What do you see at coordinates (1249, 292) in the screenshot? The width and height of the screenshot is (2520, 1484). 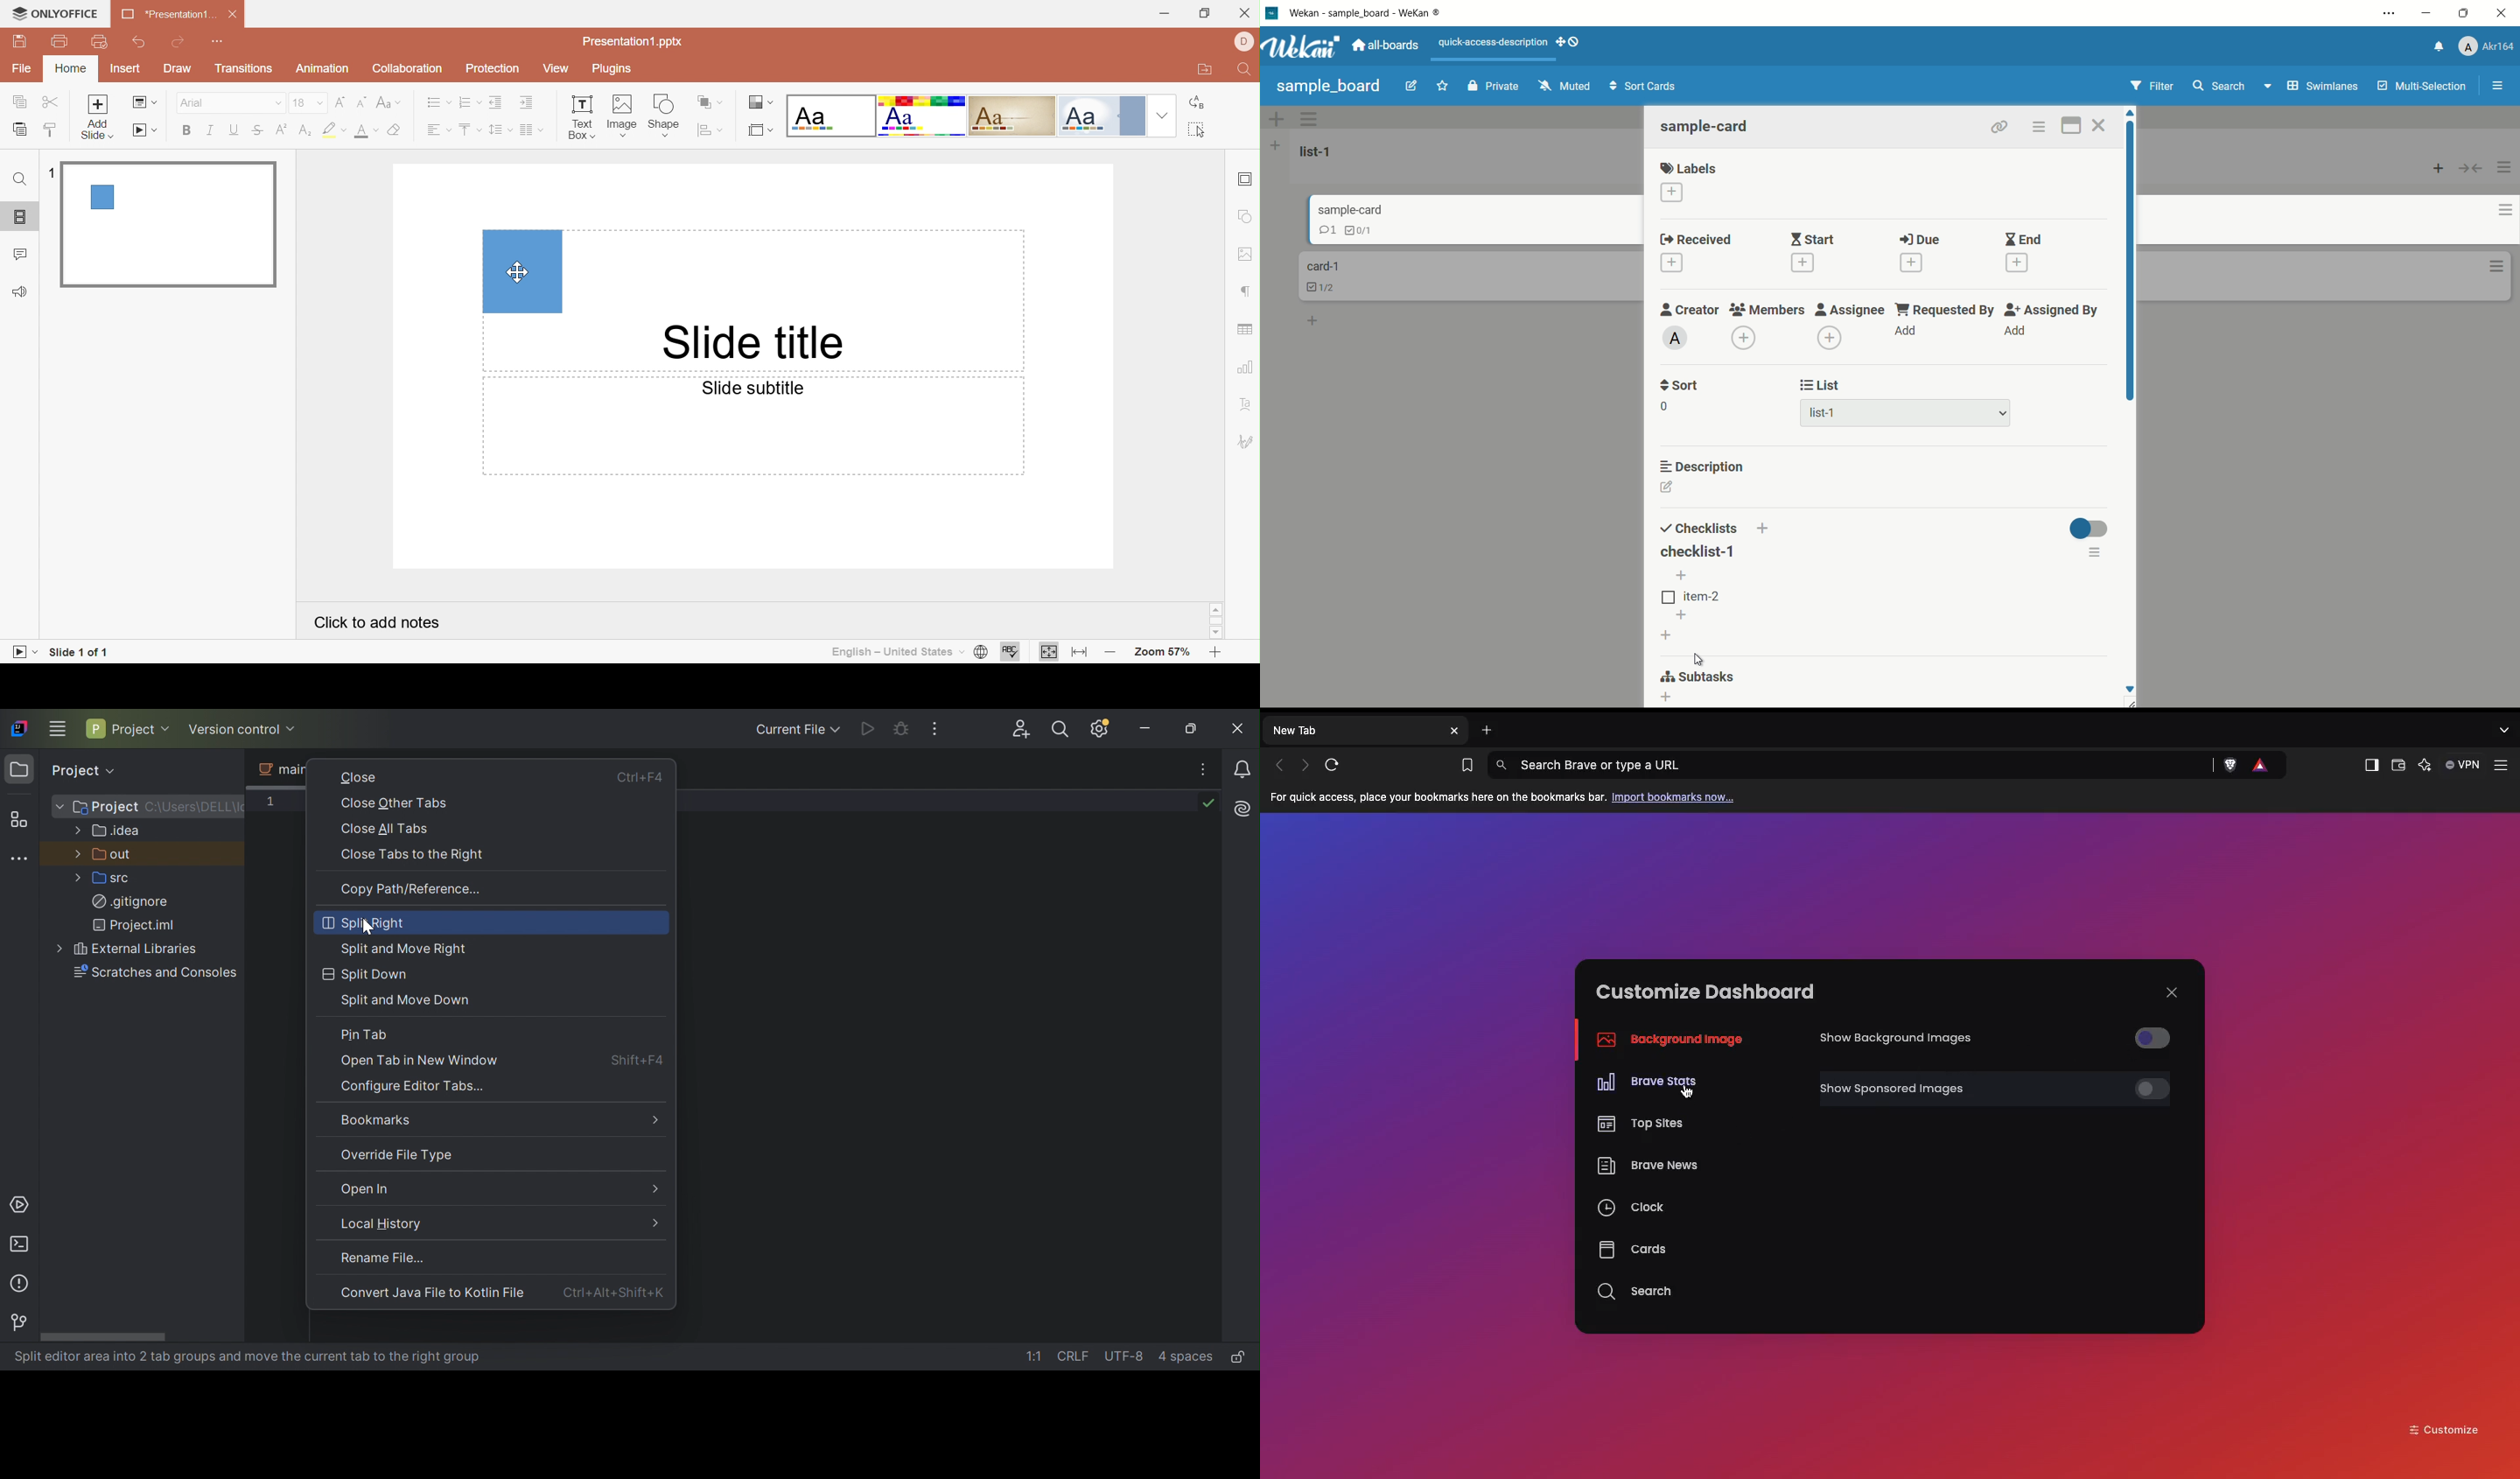 I see `Paragraph settings` at bounding box center [1249, 292].